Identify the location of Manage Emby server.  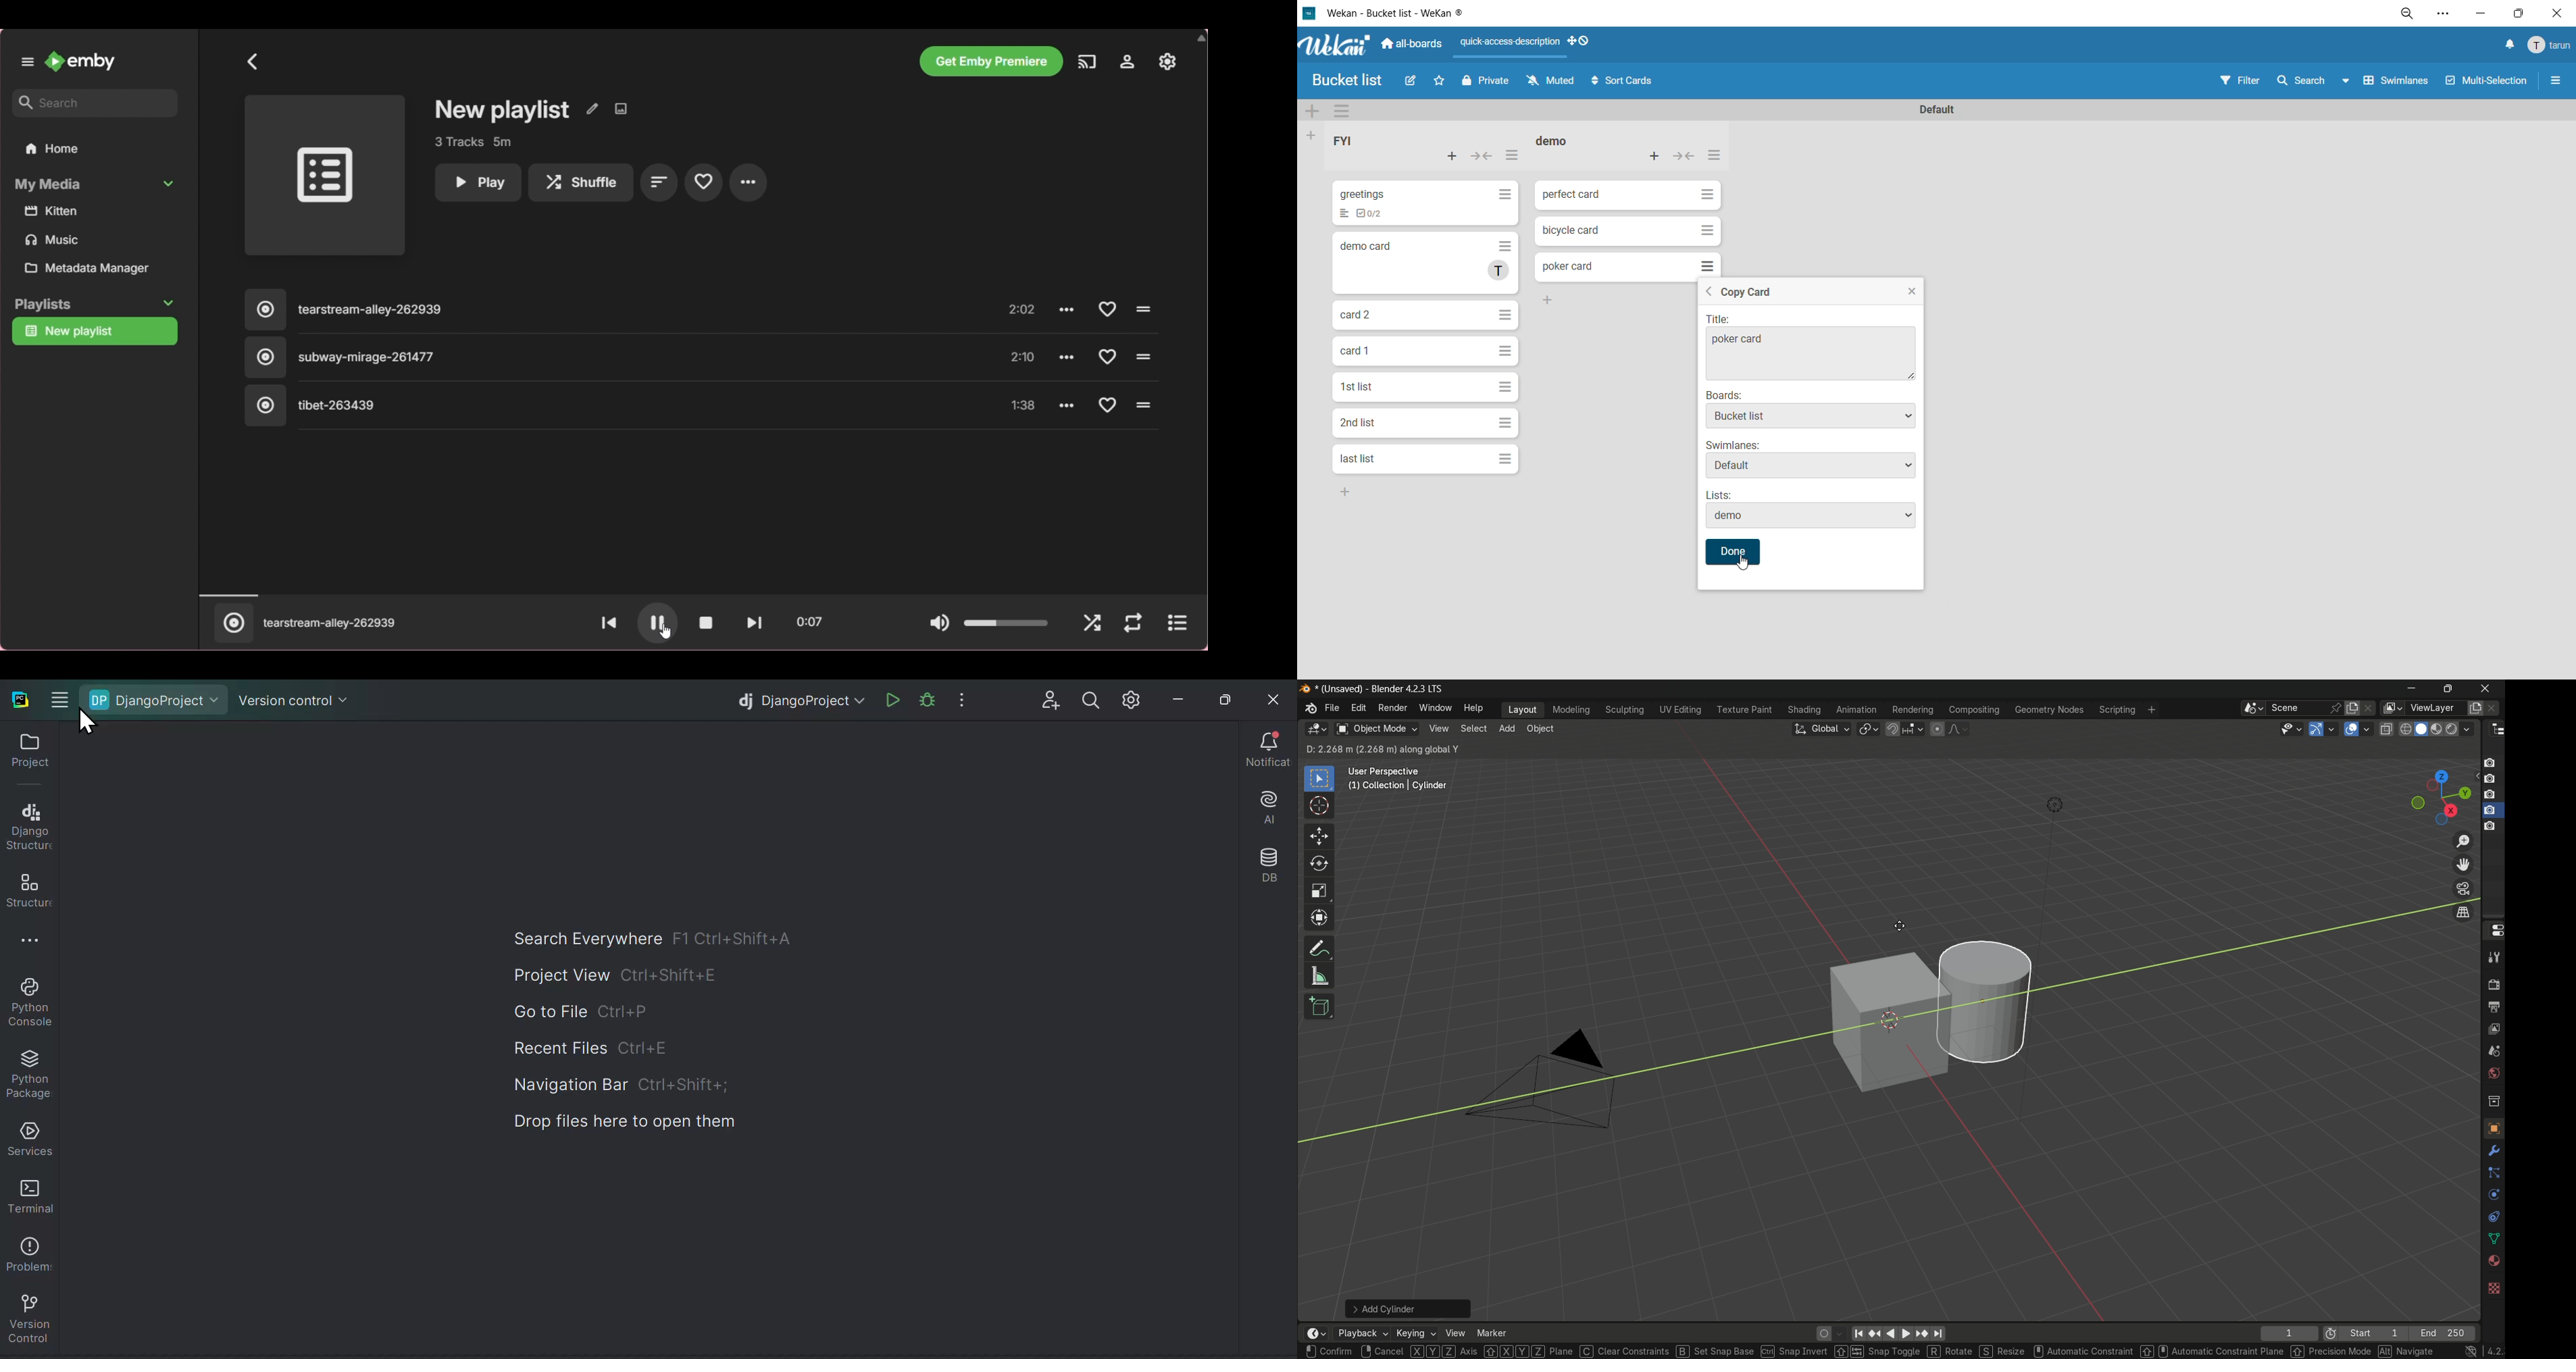
(1168, 61).